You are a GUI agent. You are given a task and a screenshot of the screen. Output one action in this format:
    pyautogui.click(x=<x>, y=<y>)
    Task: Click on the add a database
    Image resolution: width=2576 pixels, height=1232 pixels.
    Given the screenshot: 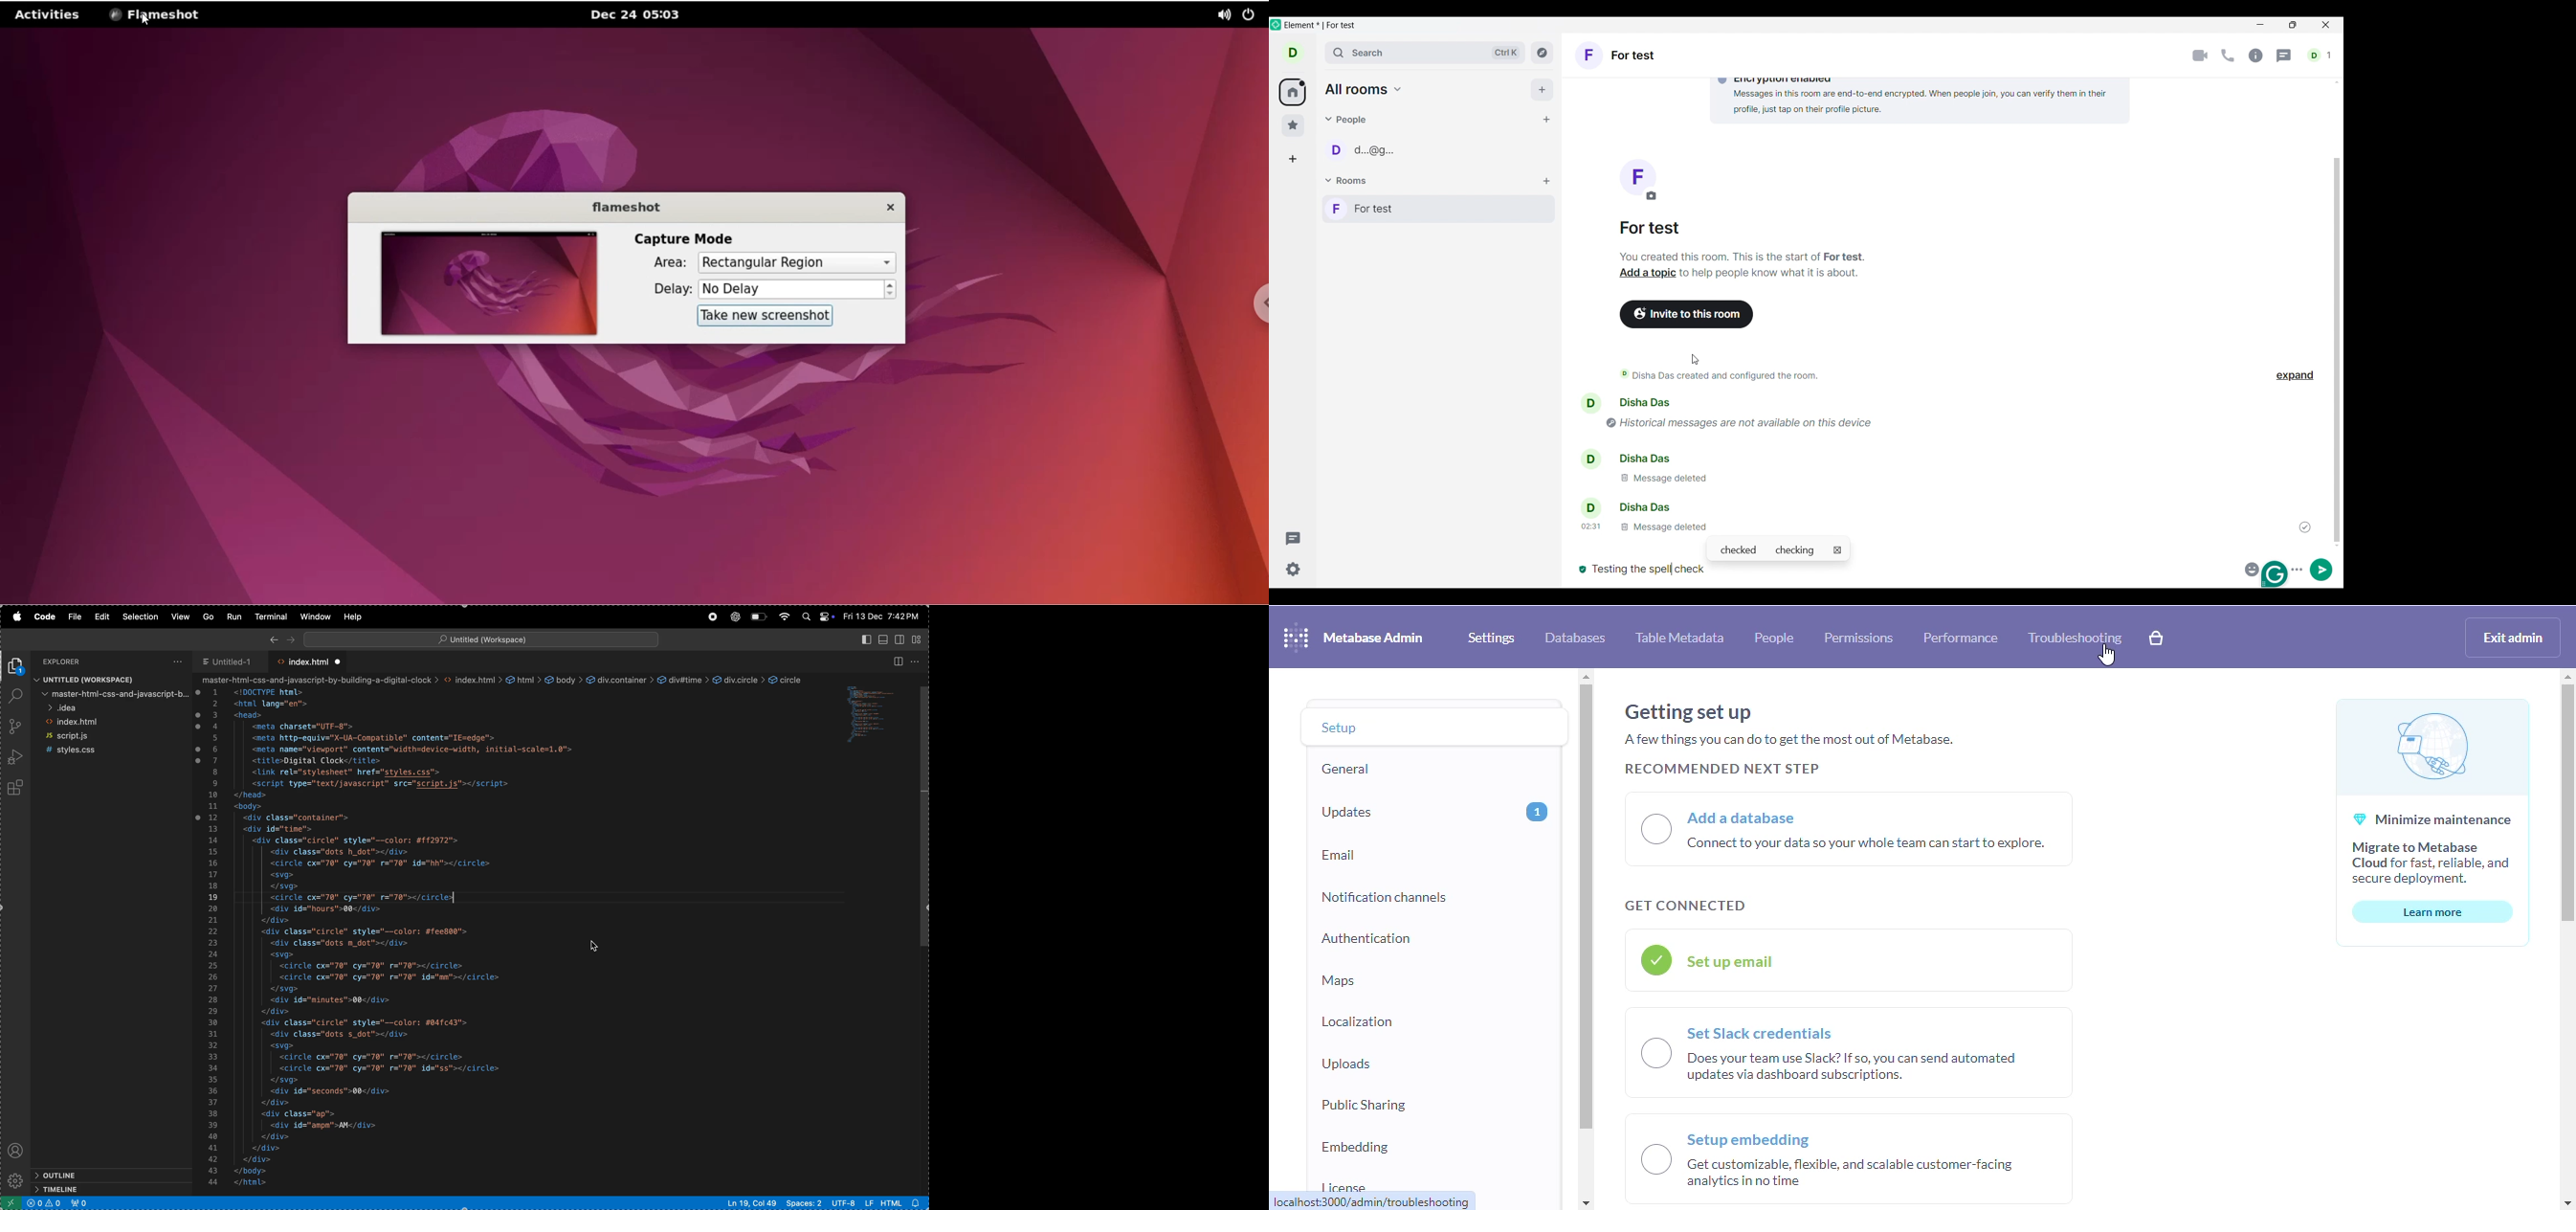 What is the action you would take?
    pyautogui.click(x=1850, y=829)
    